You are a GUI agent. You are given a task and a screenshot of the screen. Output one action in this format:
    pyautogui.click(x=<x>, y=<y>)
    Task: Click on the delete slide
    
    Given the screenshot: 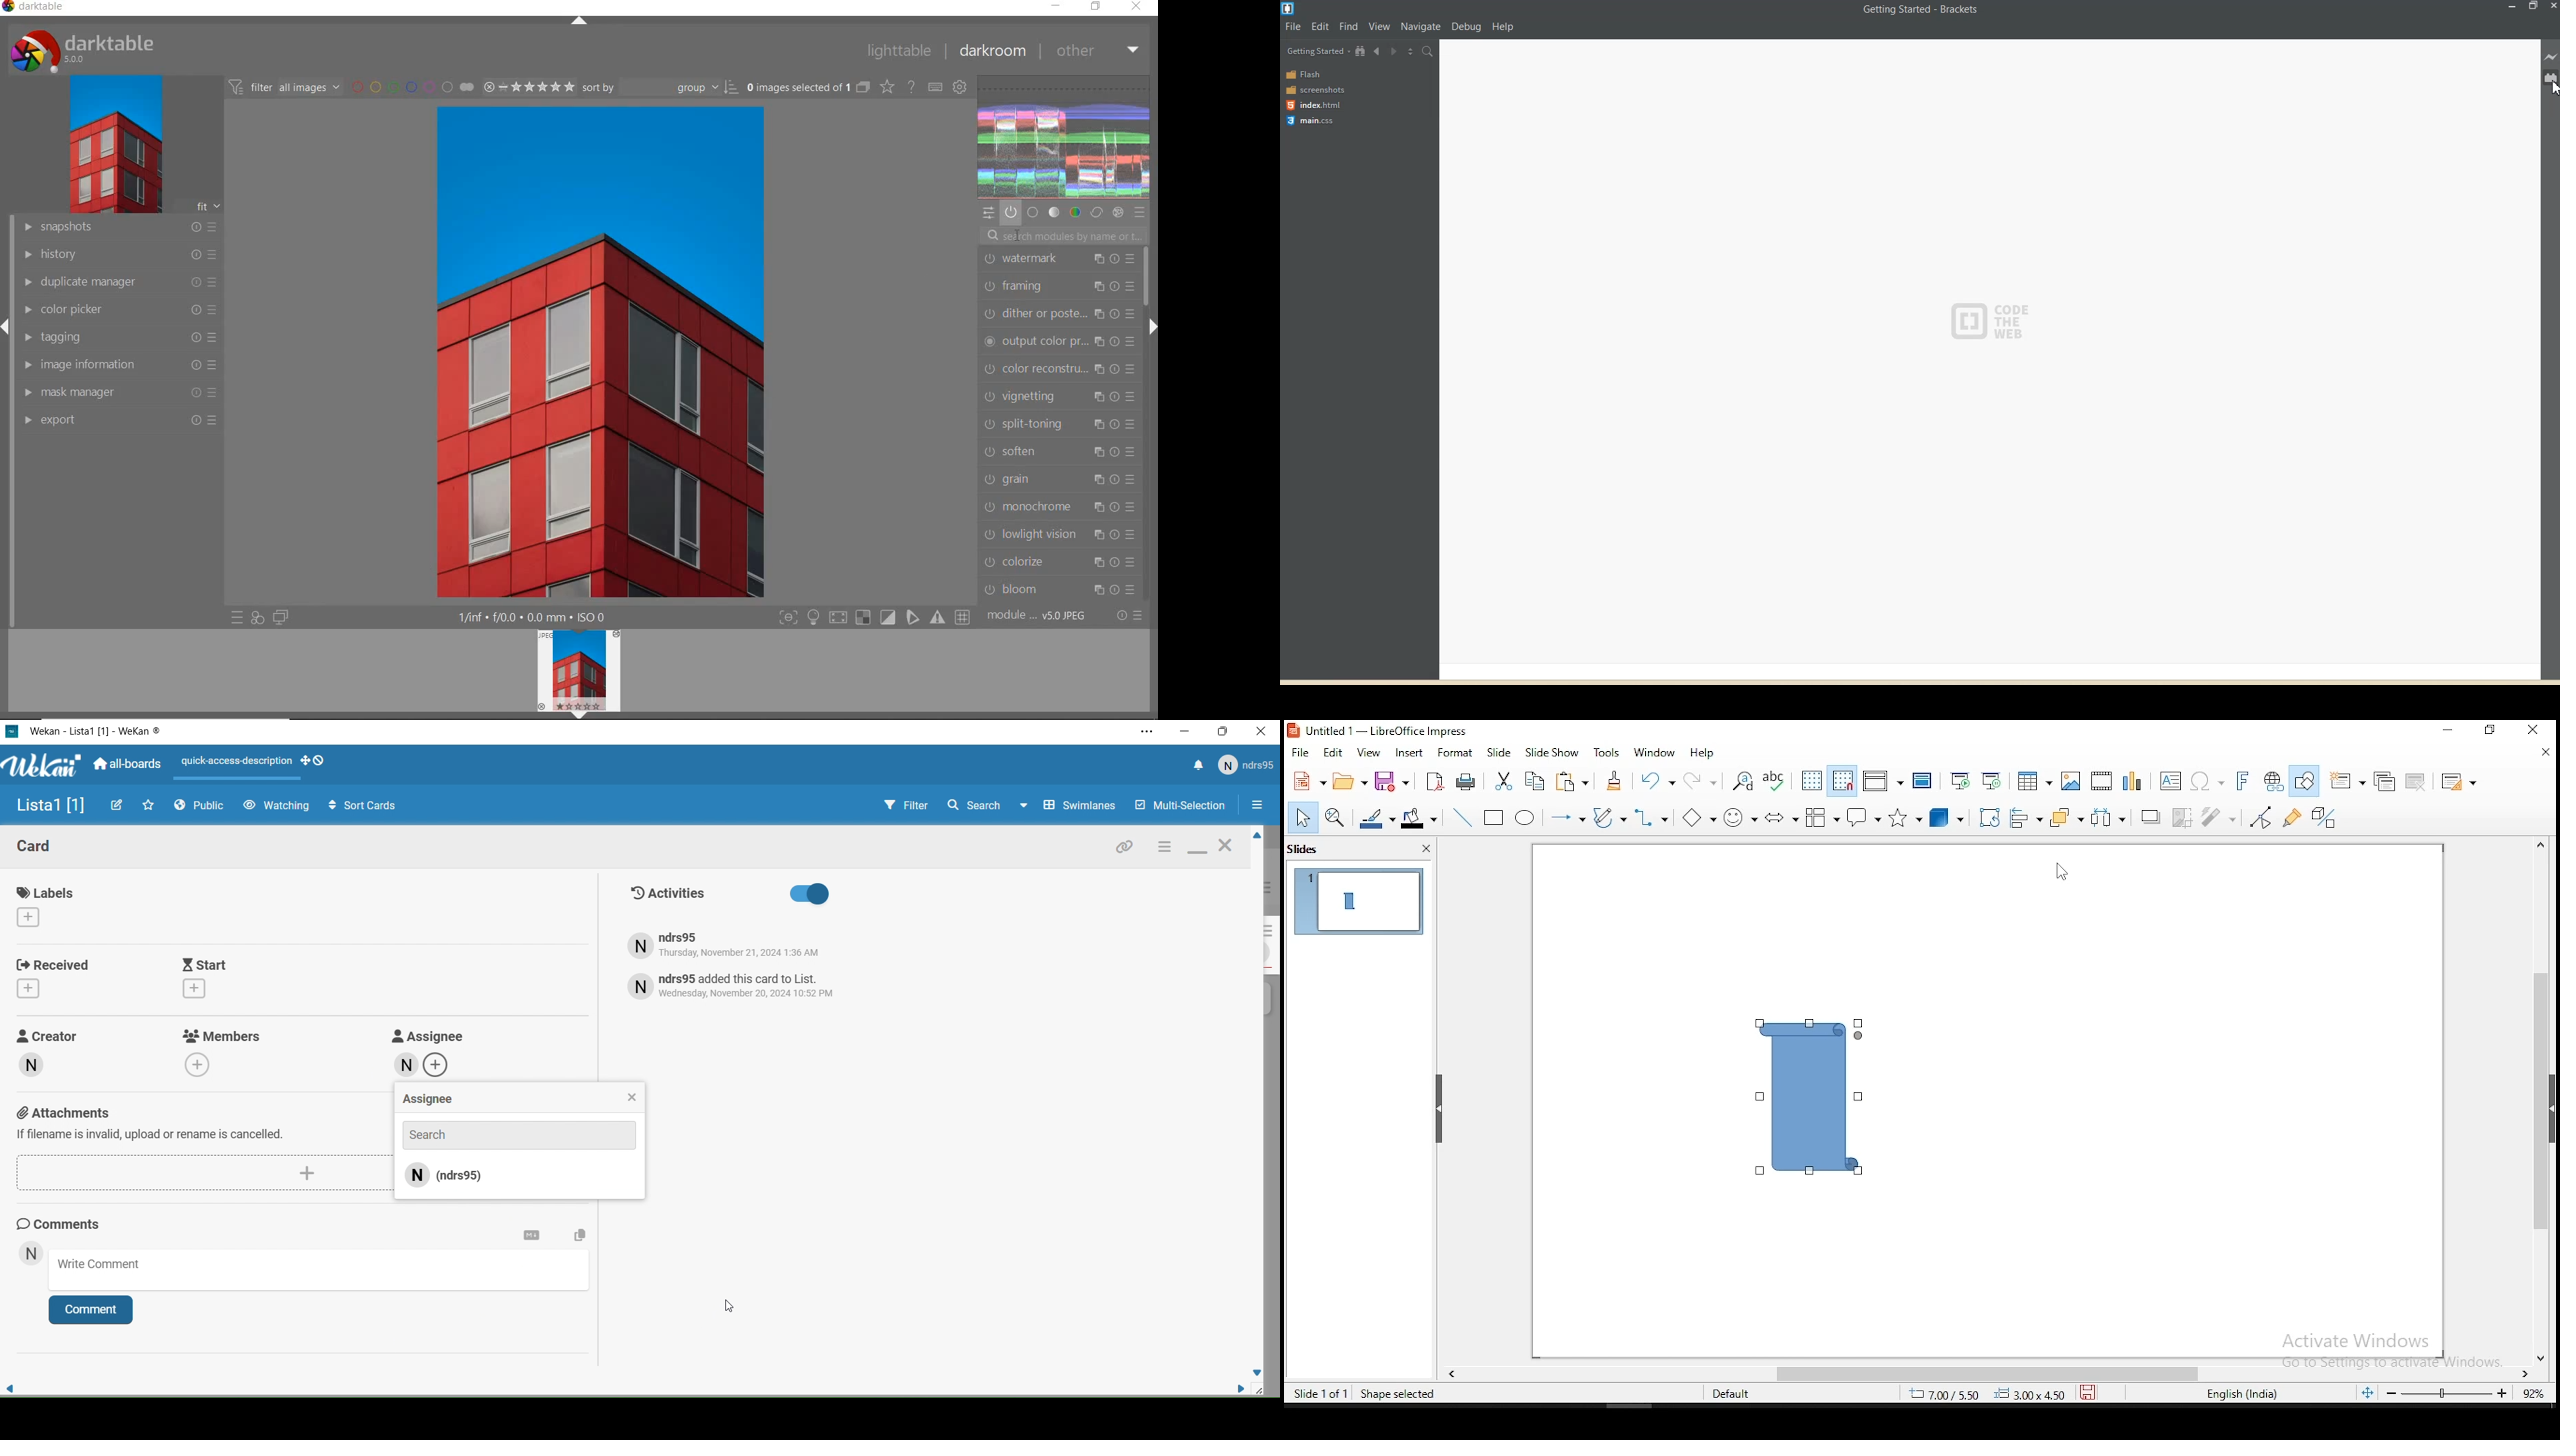 What is the action you would take?
    pyautogui.click(x=2418, y=782)
    